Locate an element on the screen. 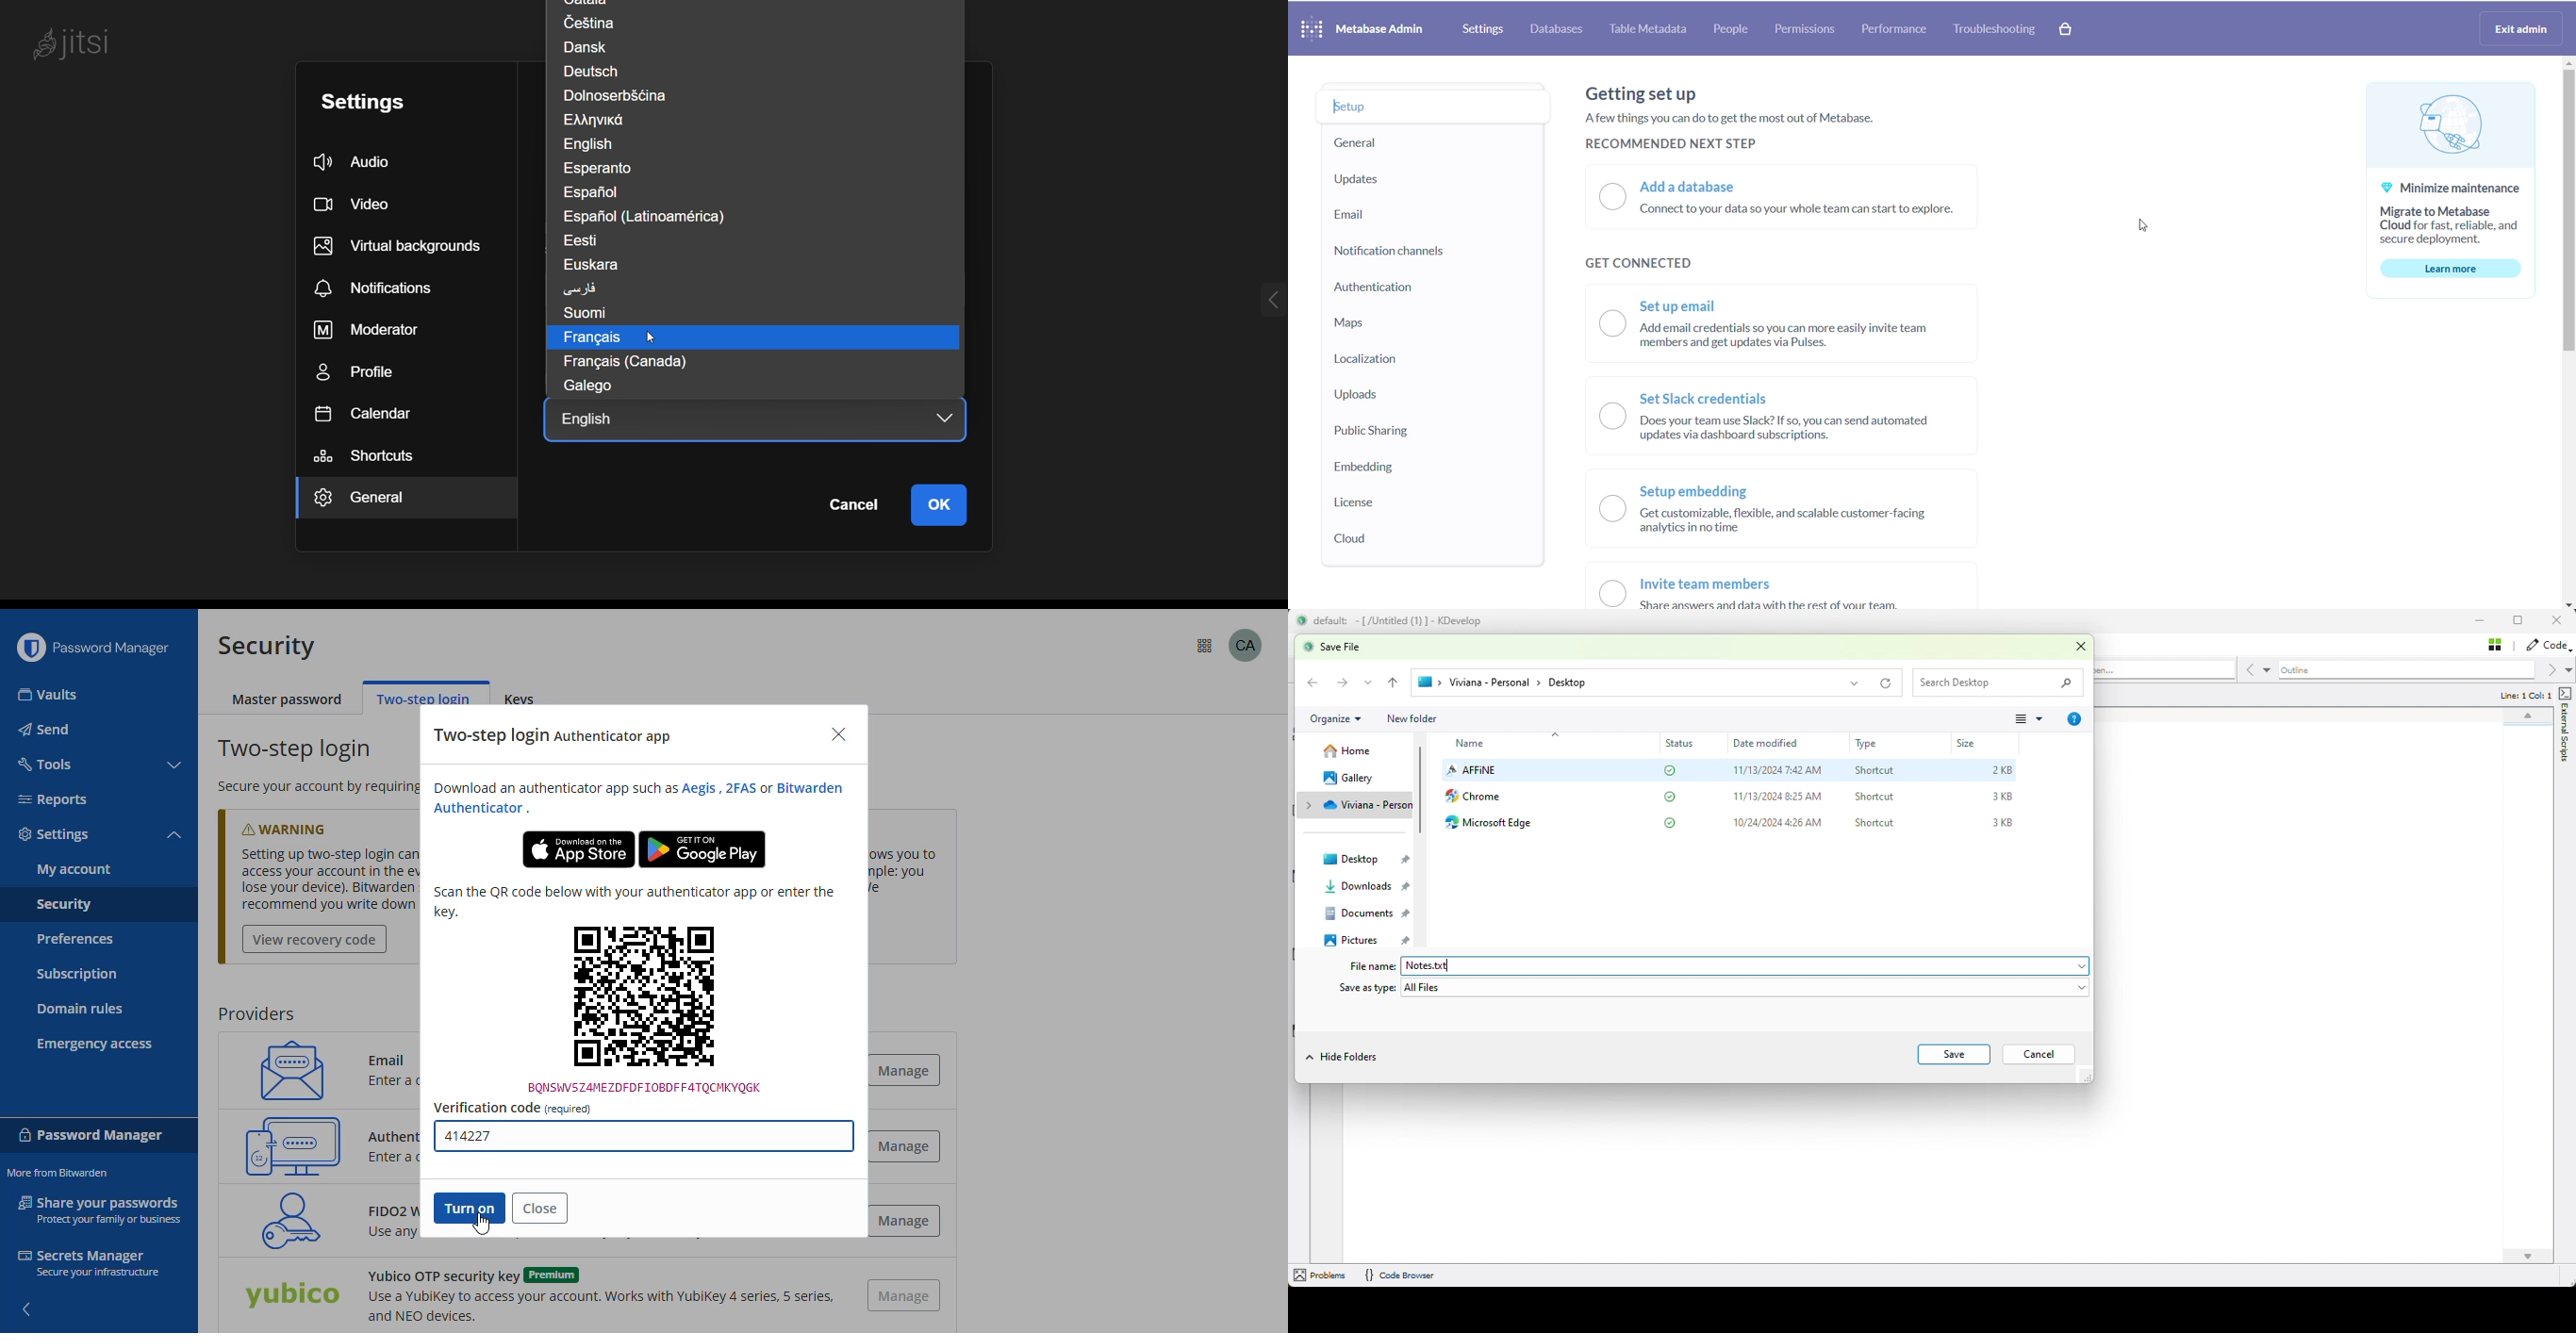 Image resolution: width=2576 pixels, height=1344 pixels. Enter a code sent to your email. is located at coordinates (415, 1084).